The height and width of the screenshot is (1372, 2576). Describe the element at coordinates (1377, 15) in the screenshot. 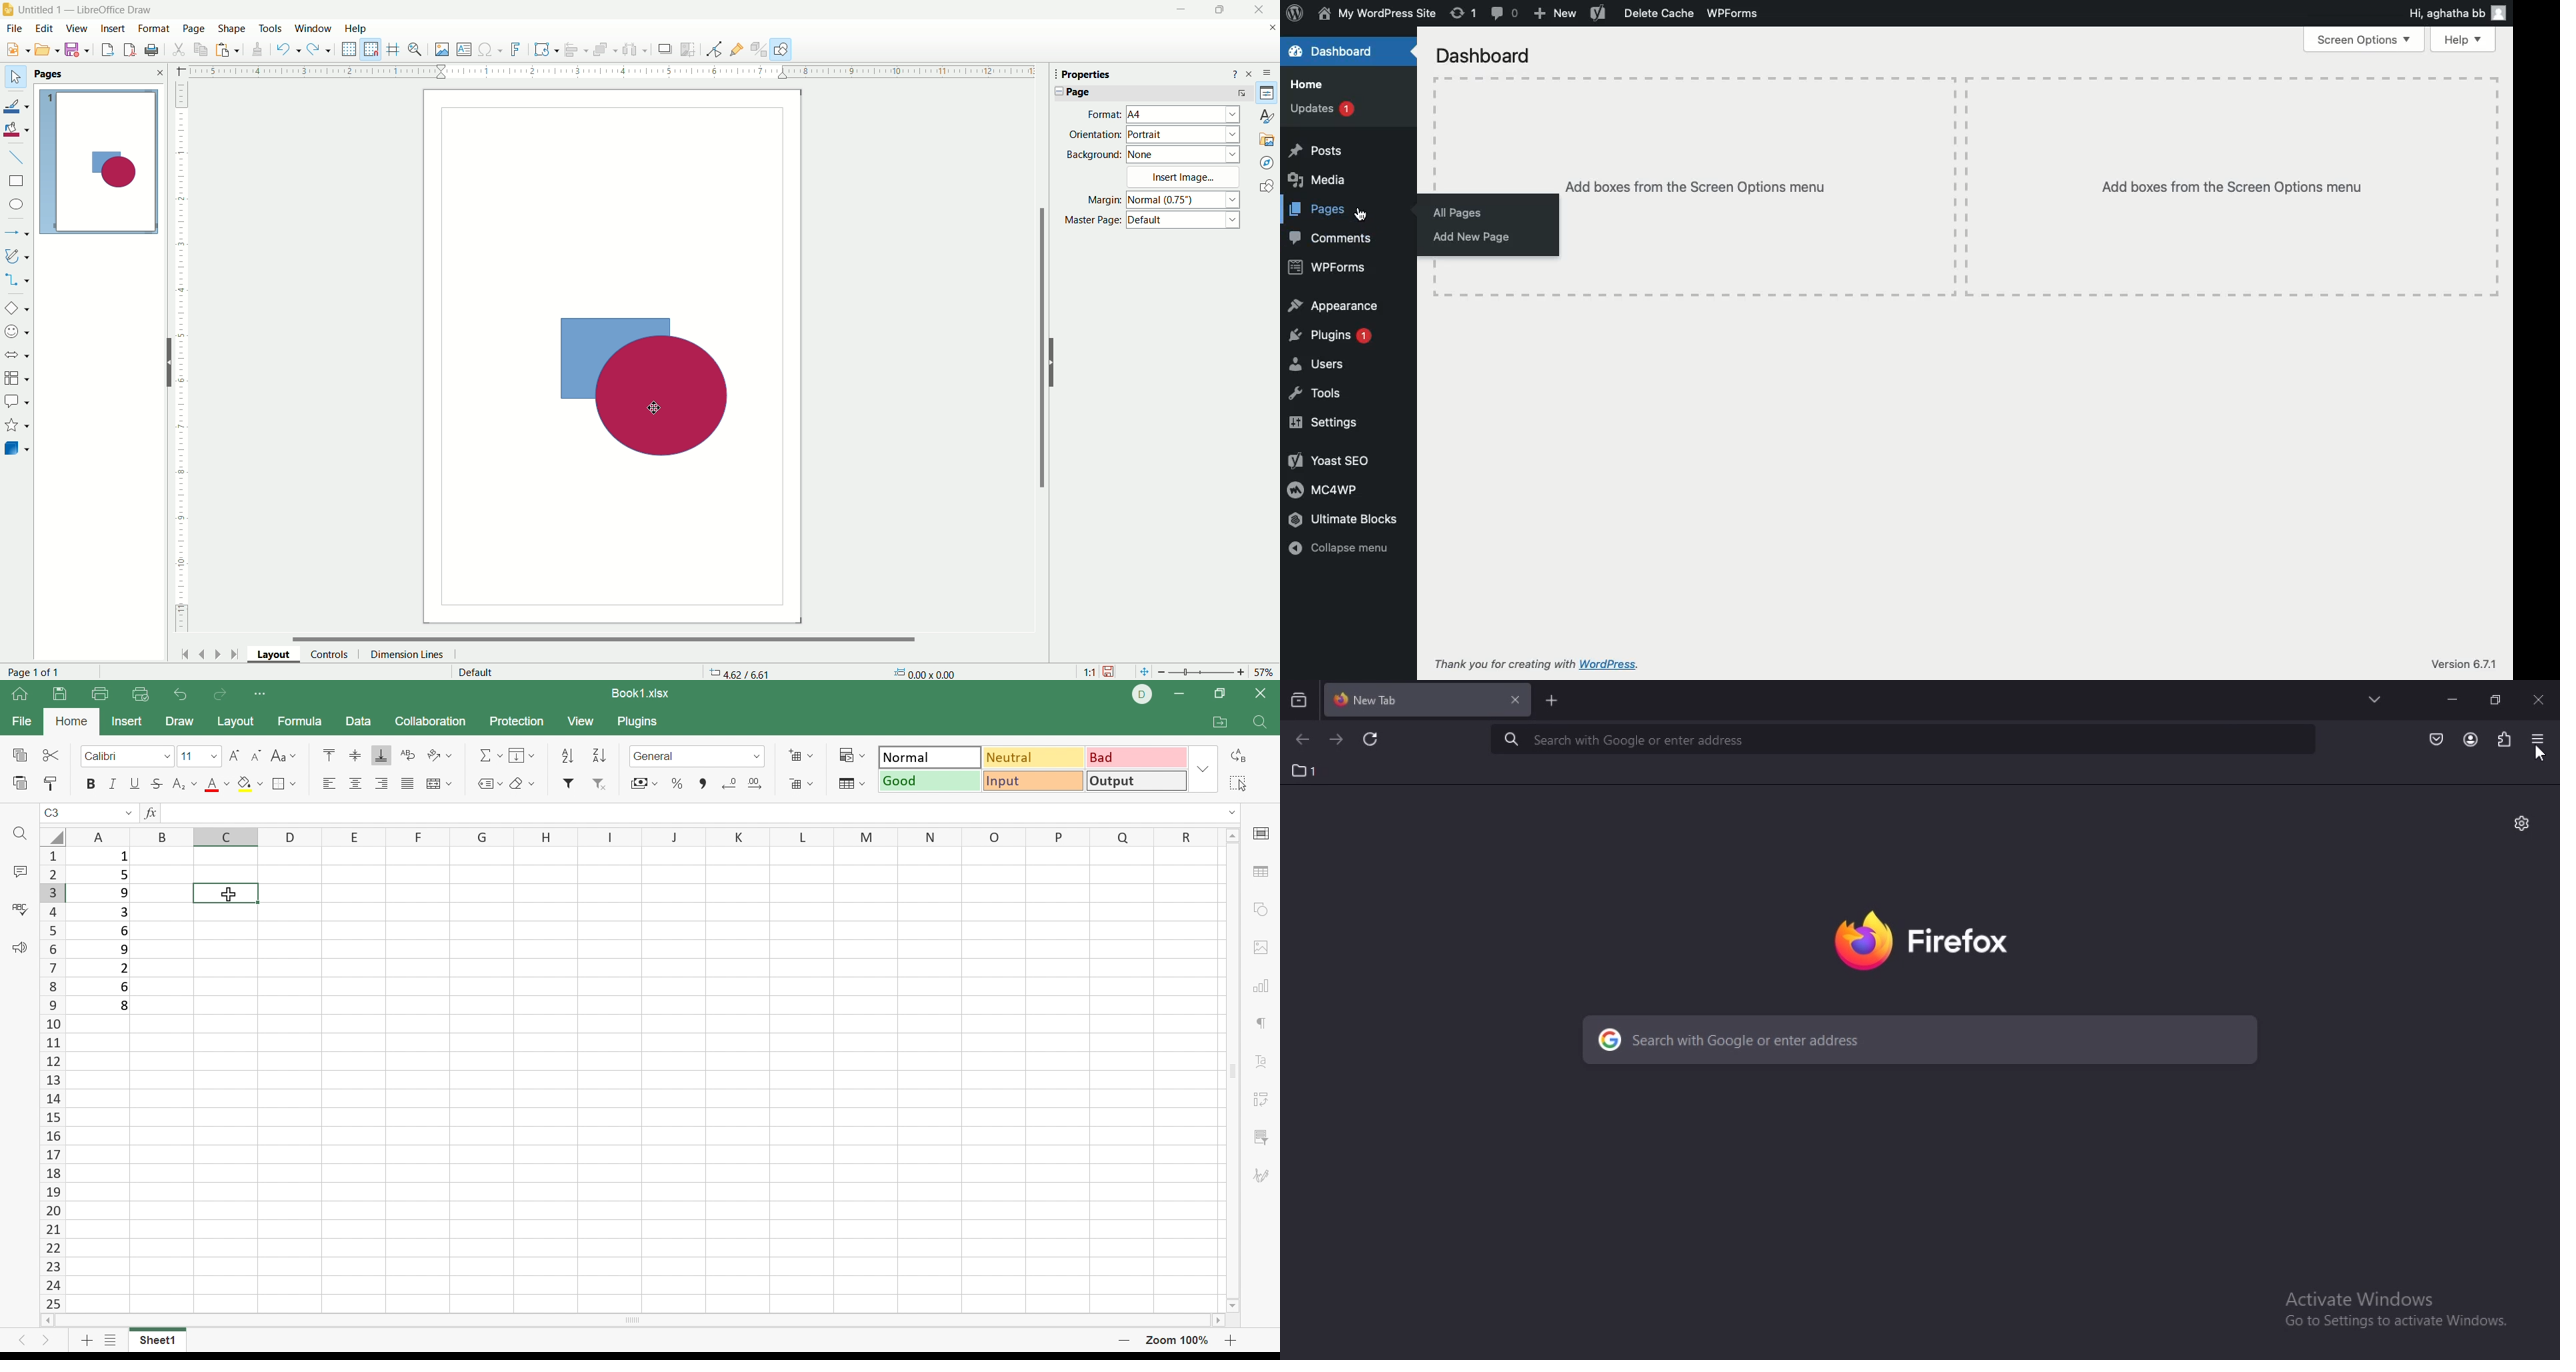

I see `Name` at that location.